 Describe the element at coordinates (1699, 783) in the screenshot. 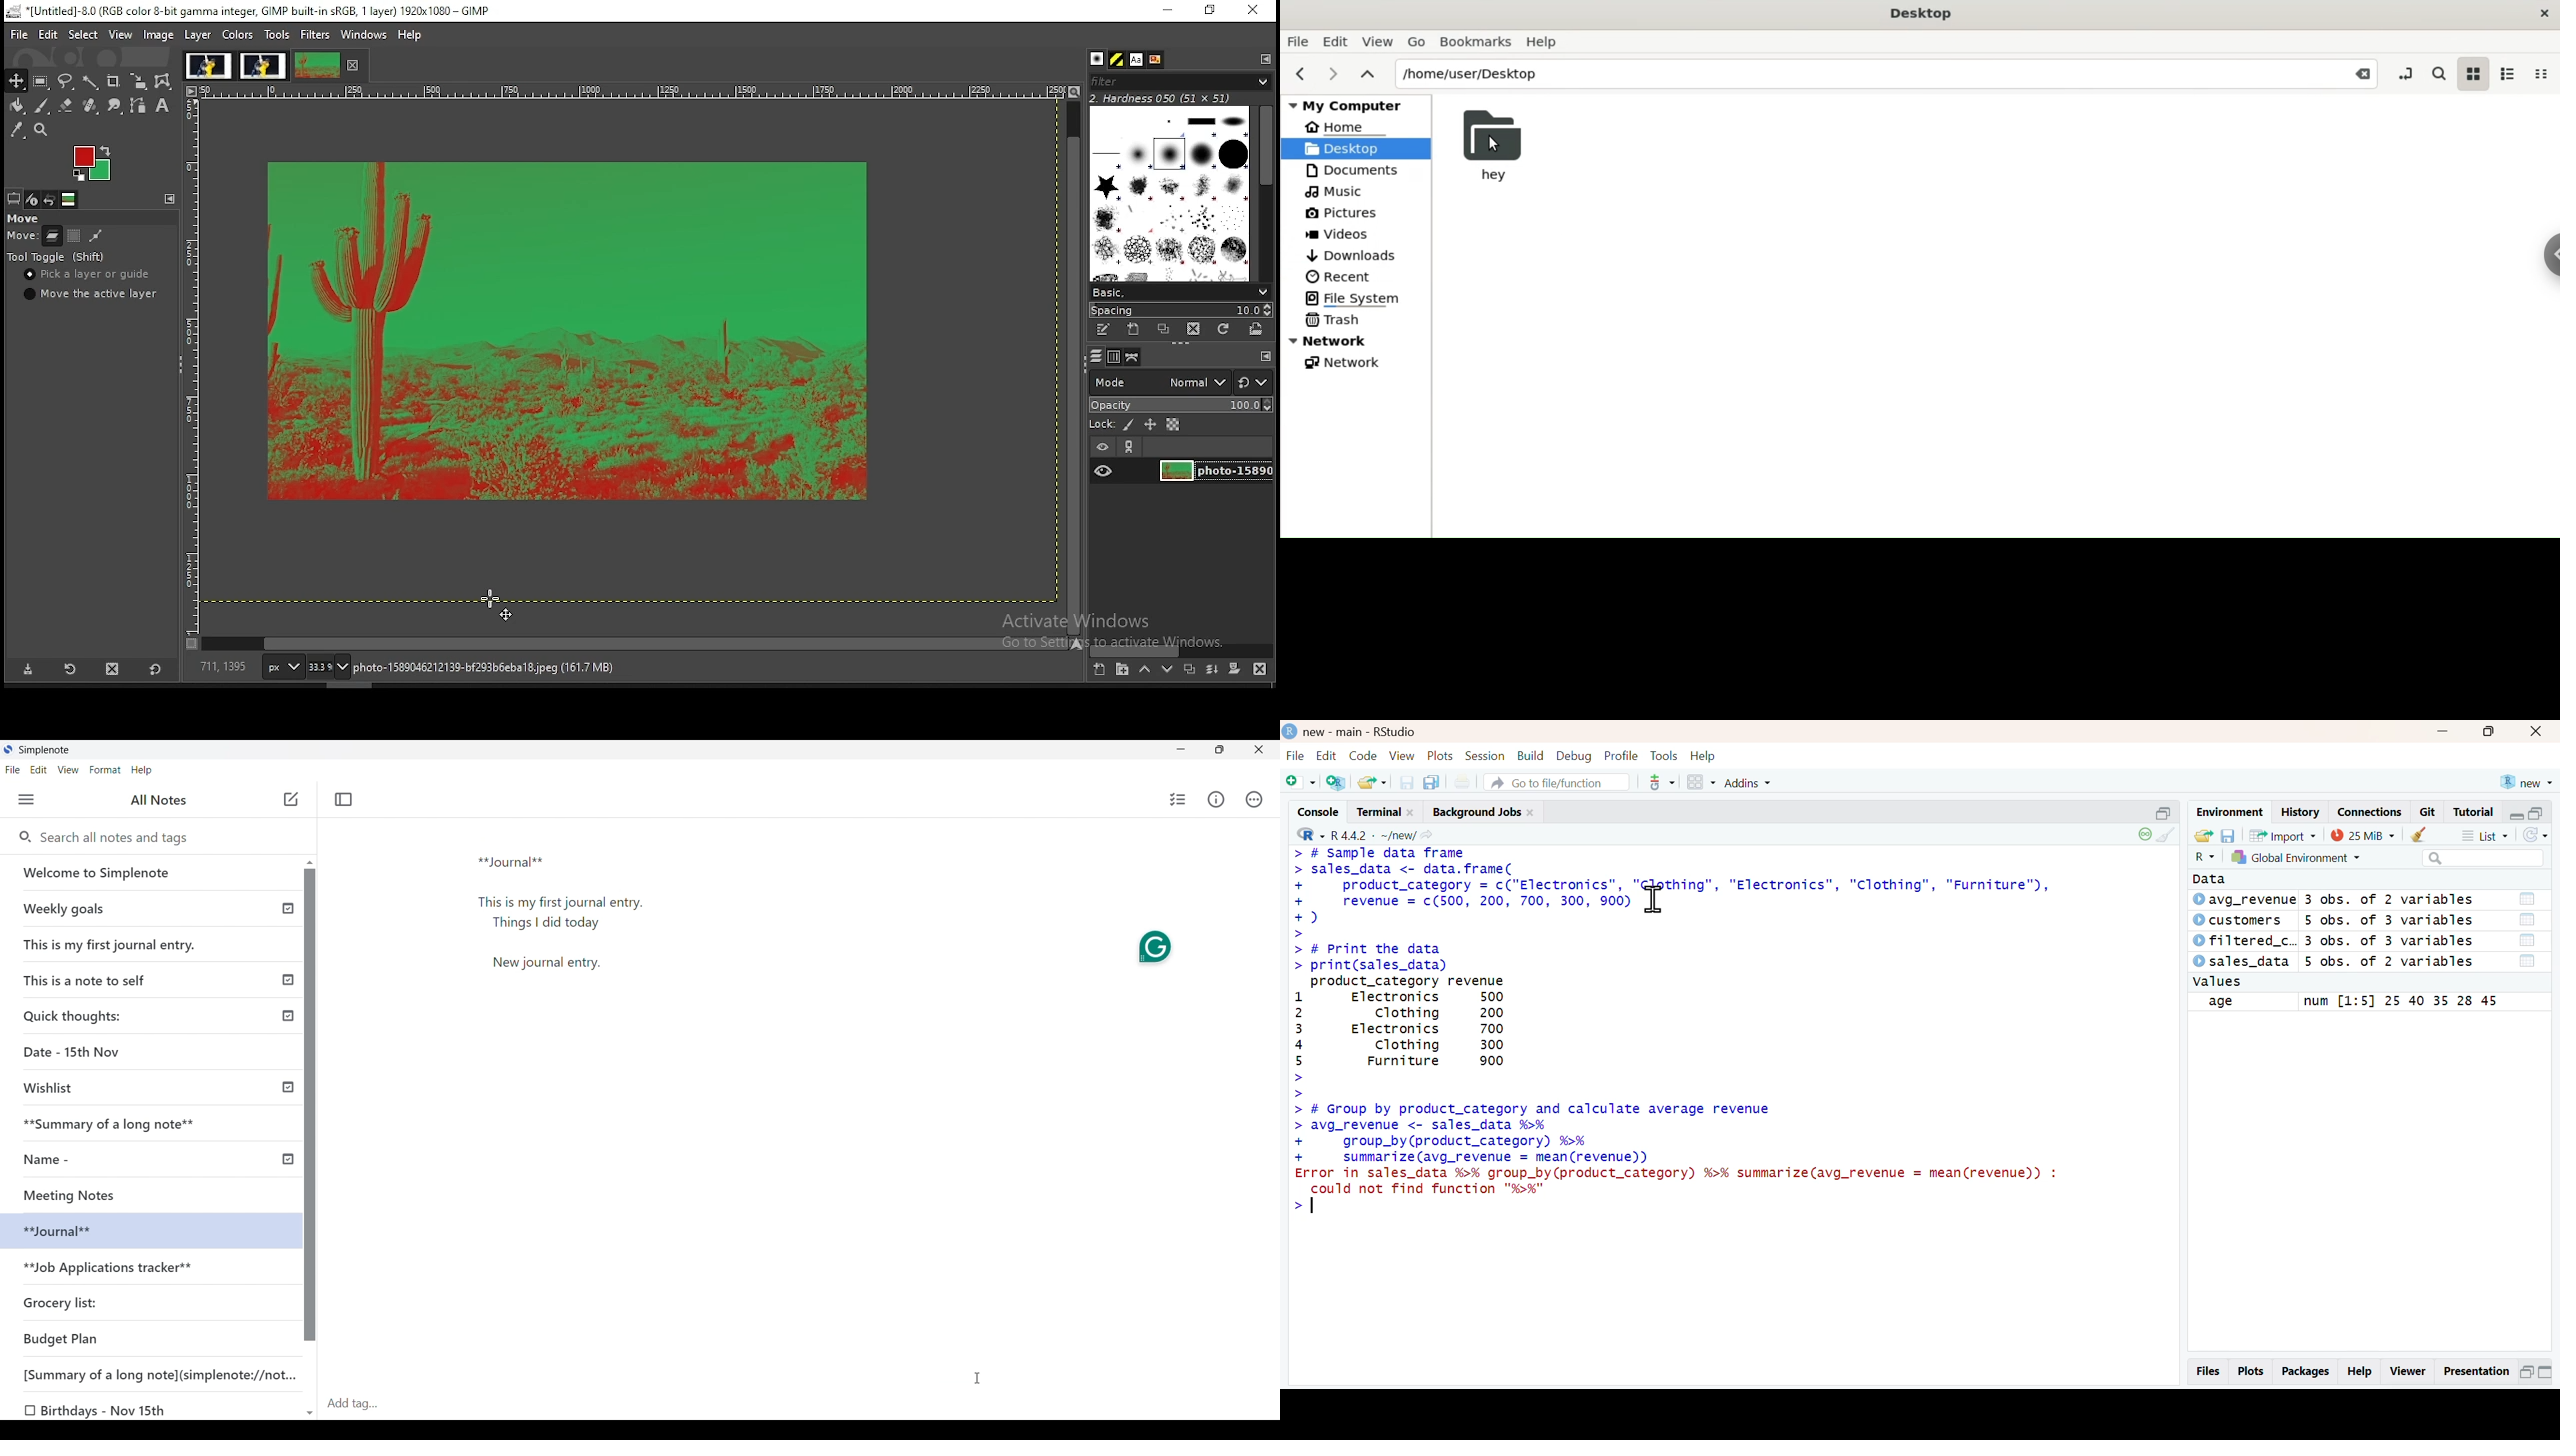

I see `Workspace panes` at that location.